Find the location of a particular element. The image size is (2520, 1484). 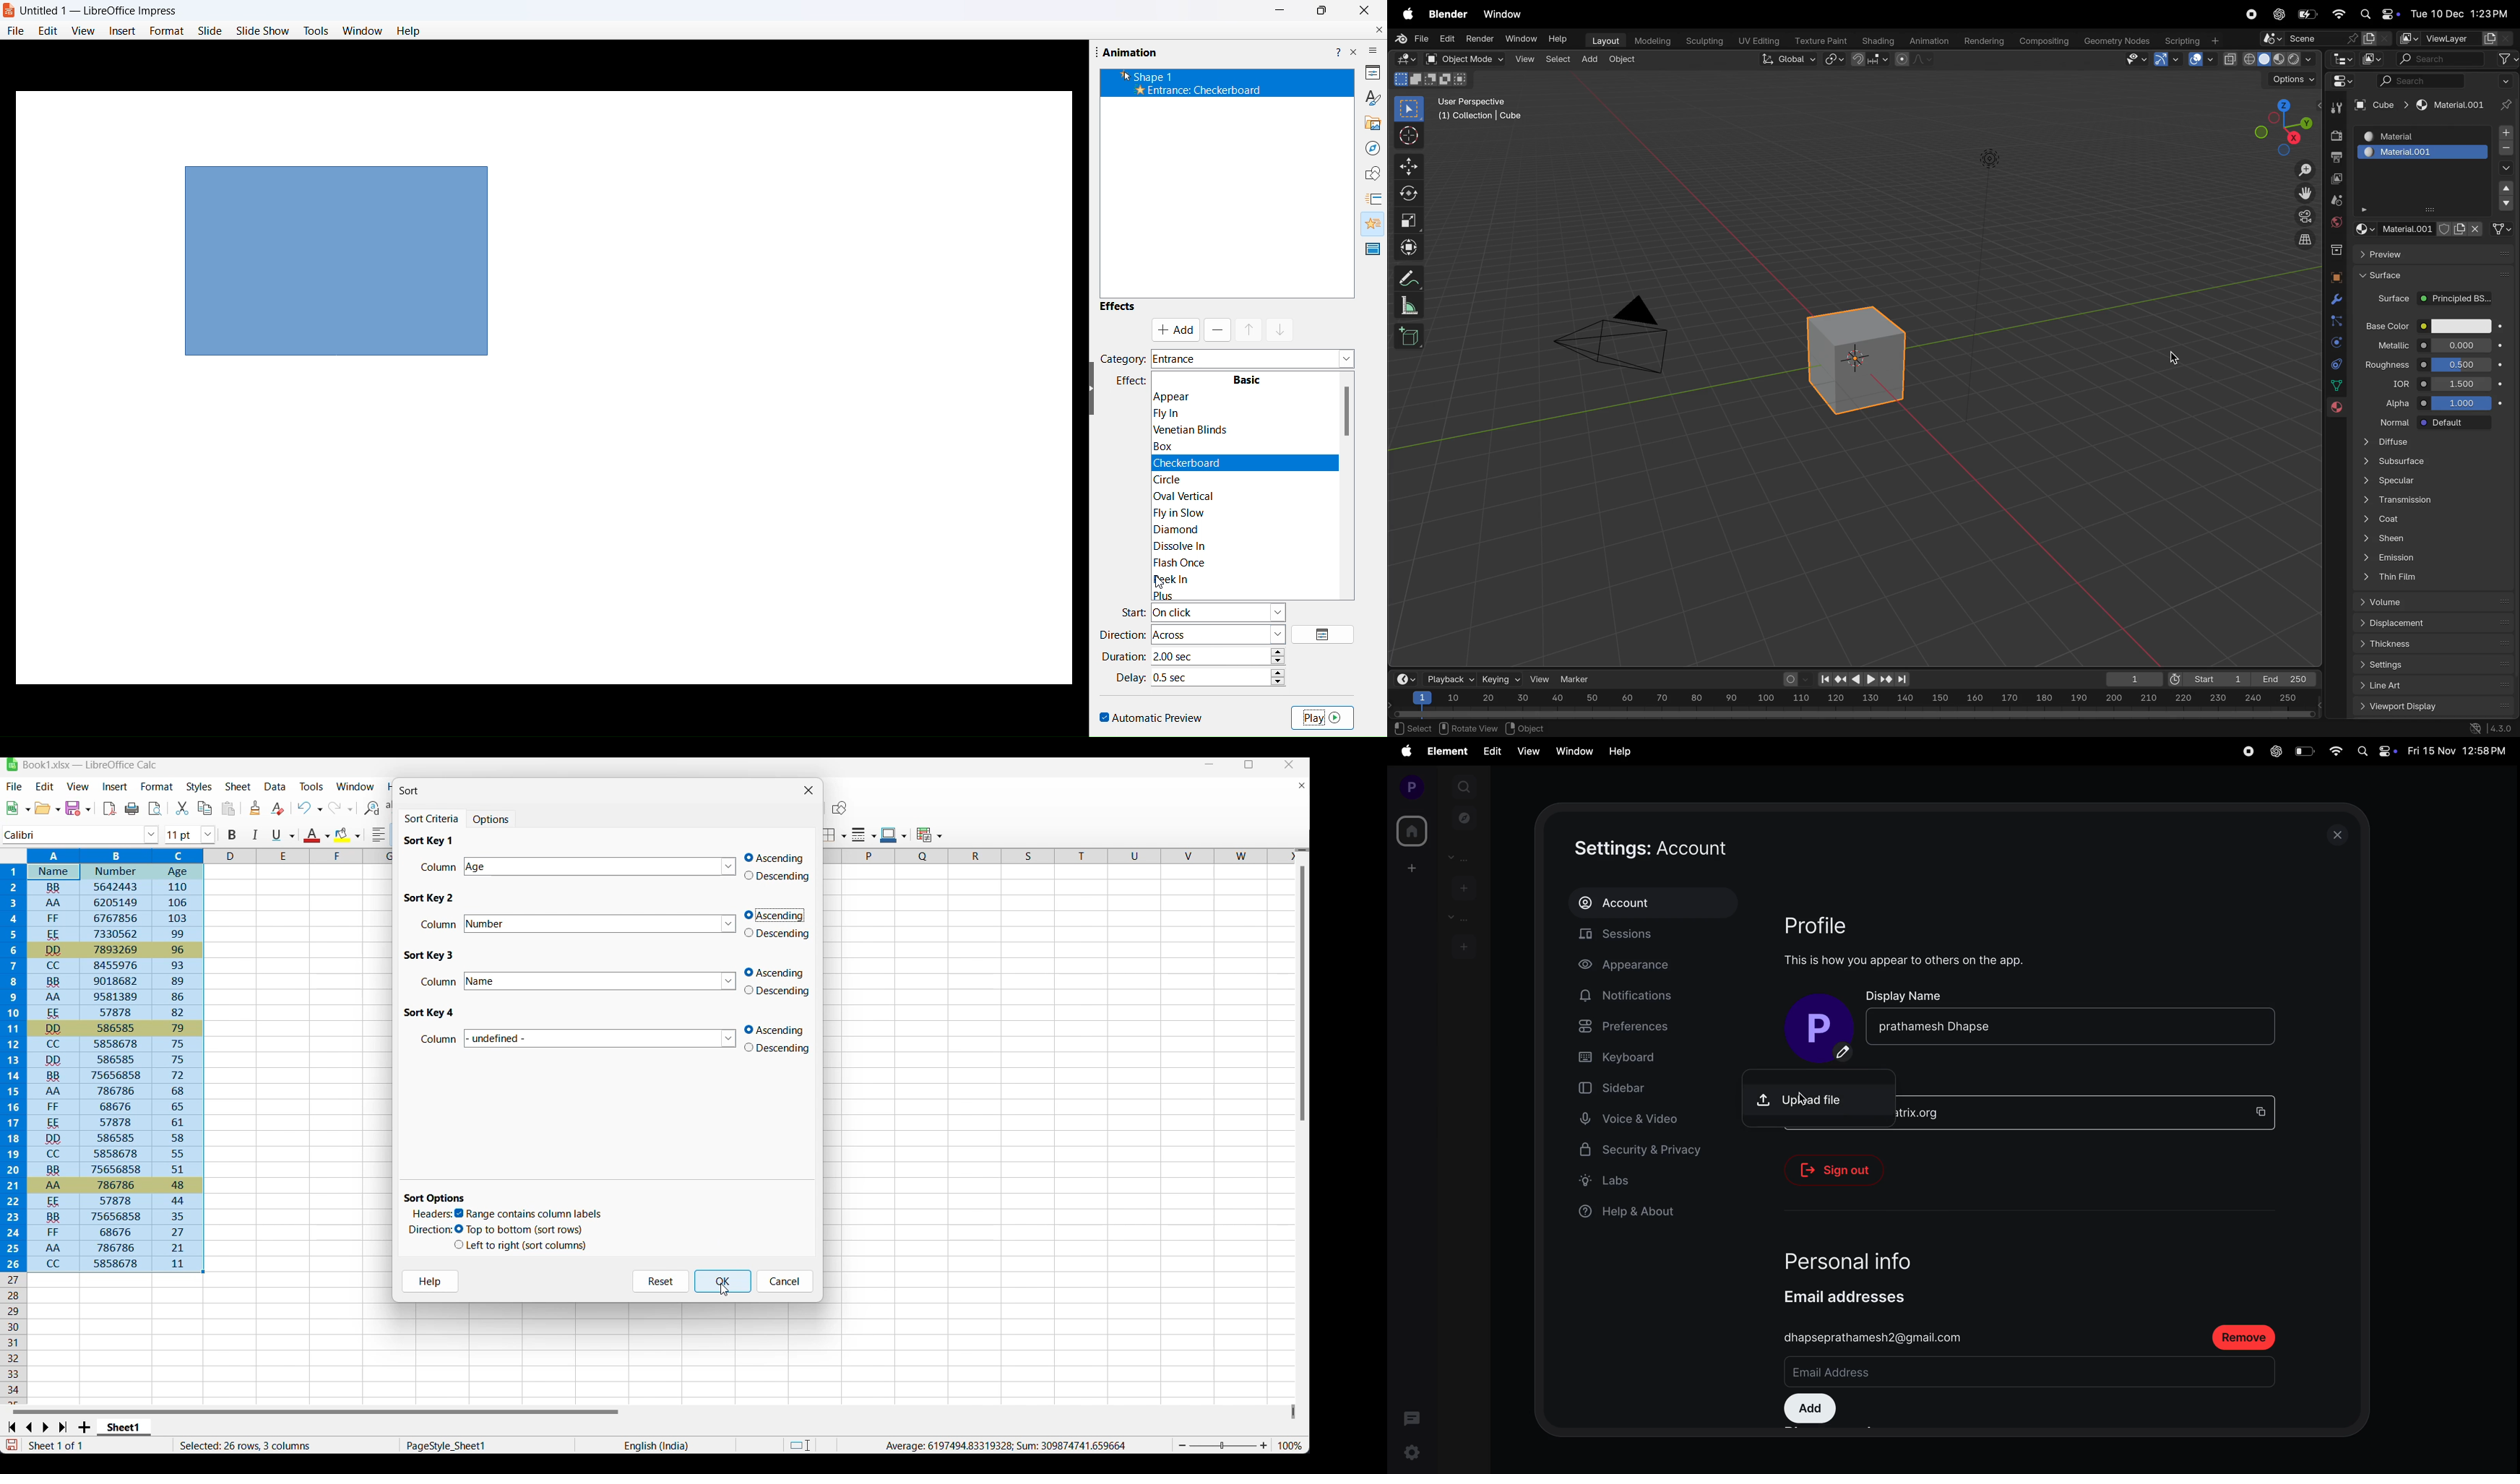

master slide is located at coordinates (1372, 249).